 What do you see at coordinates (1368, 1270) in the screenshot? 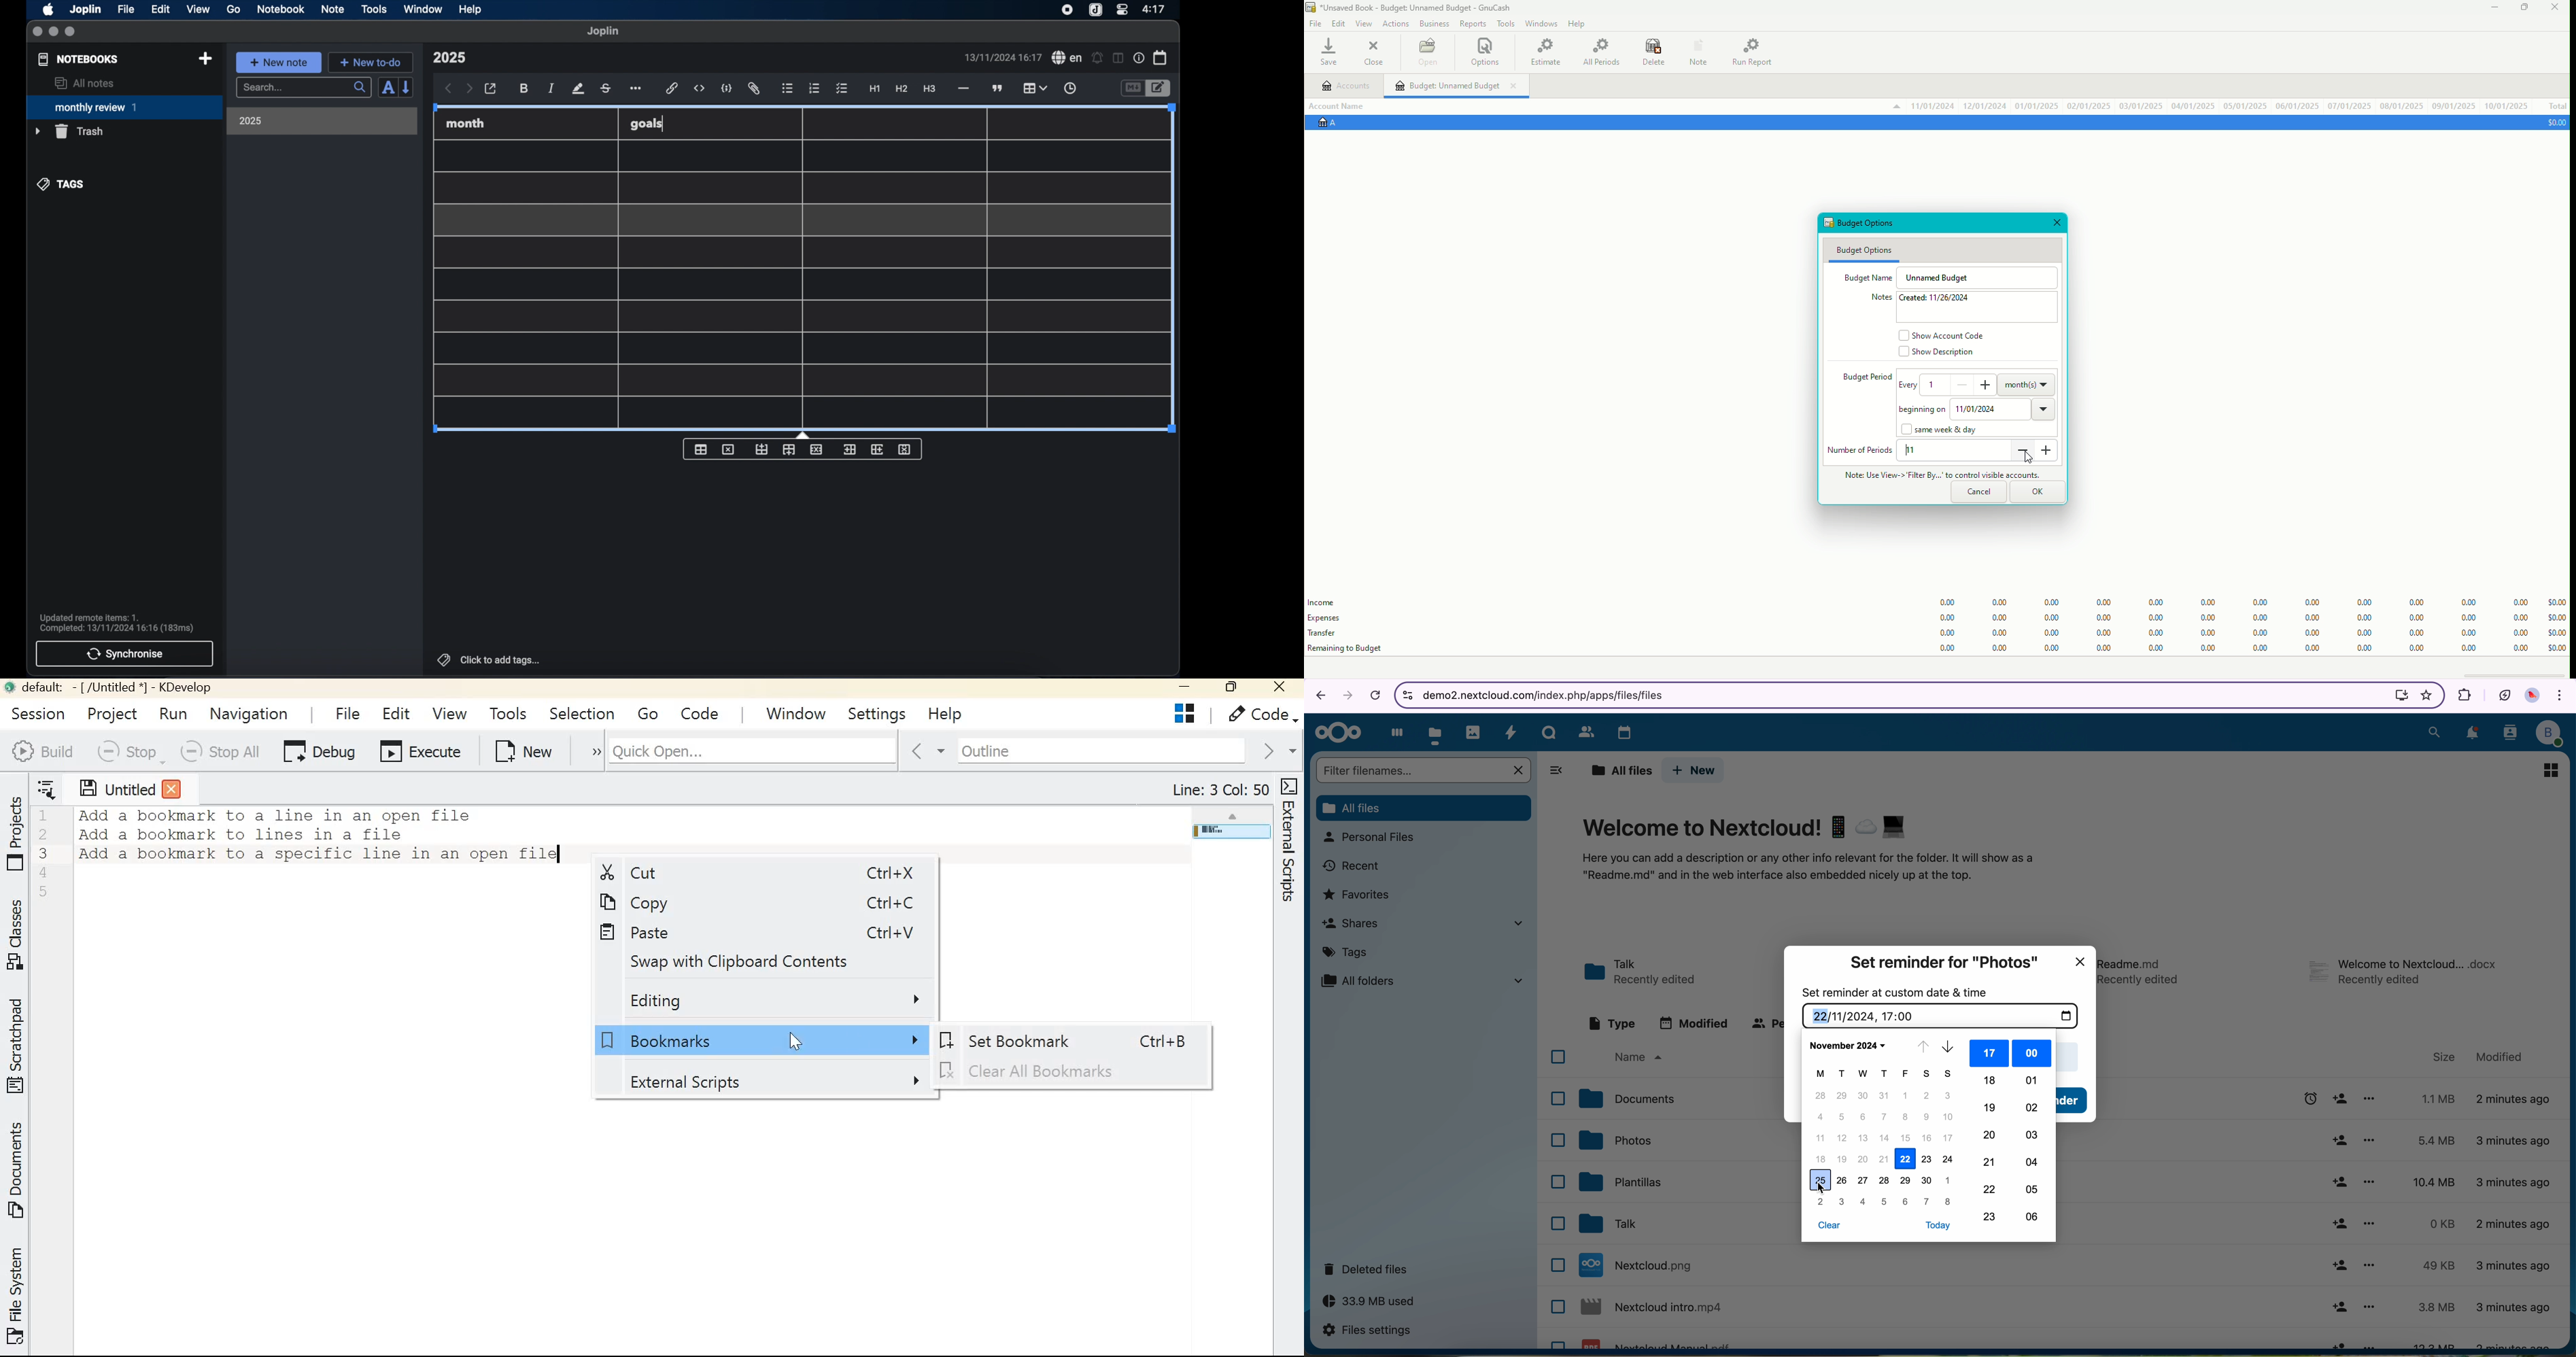
I see `deleted files` at bounding box center [1368, 1270].